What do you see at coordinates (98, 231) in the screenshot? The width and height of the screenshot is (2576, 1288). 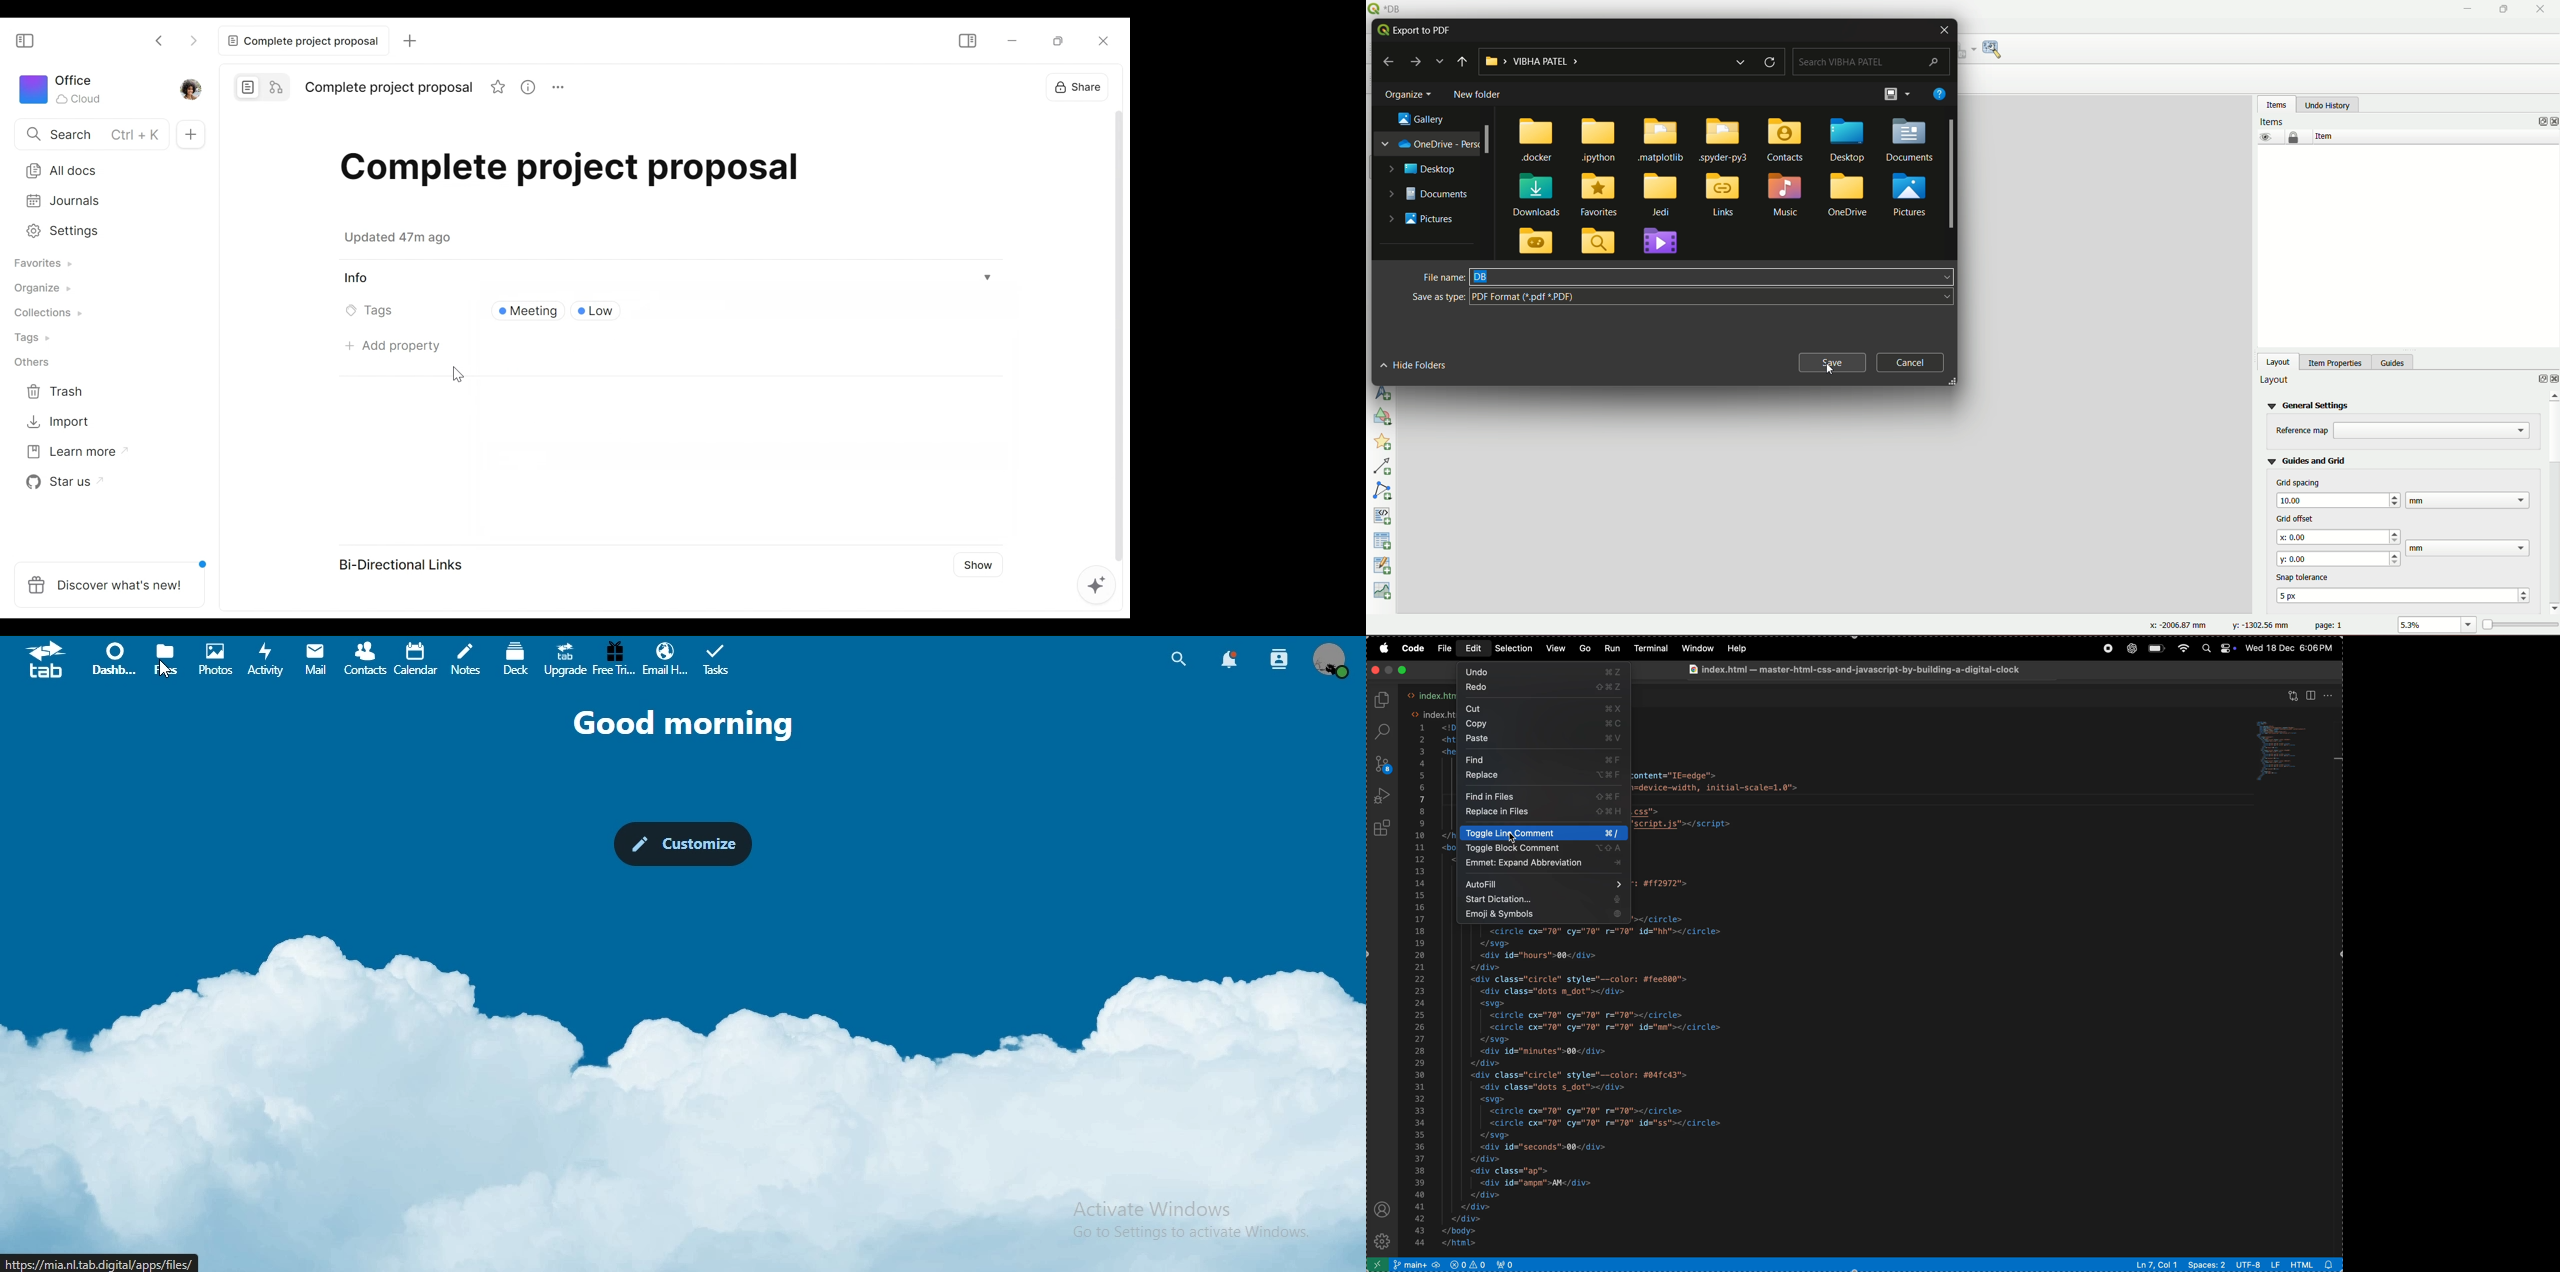 I see `Settings` at bounding box center [98, 231].